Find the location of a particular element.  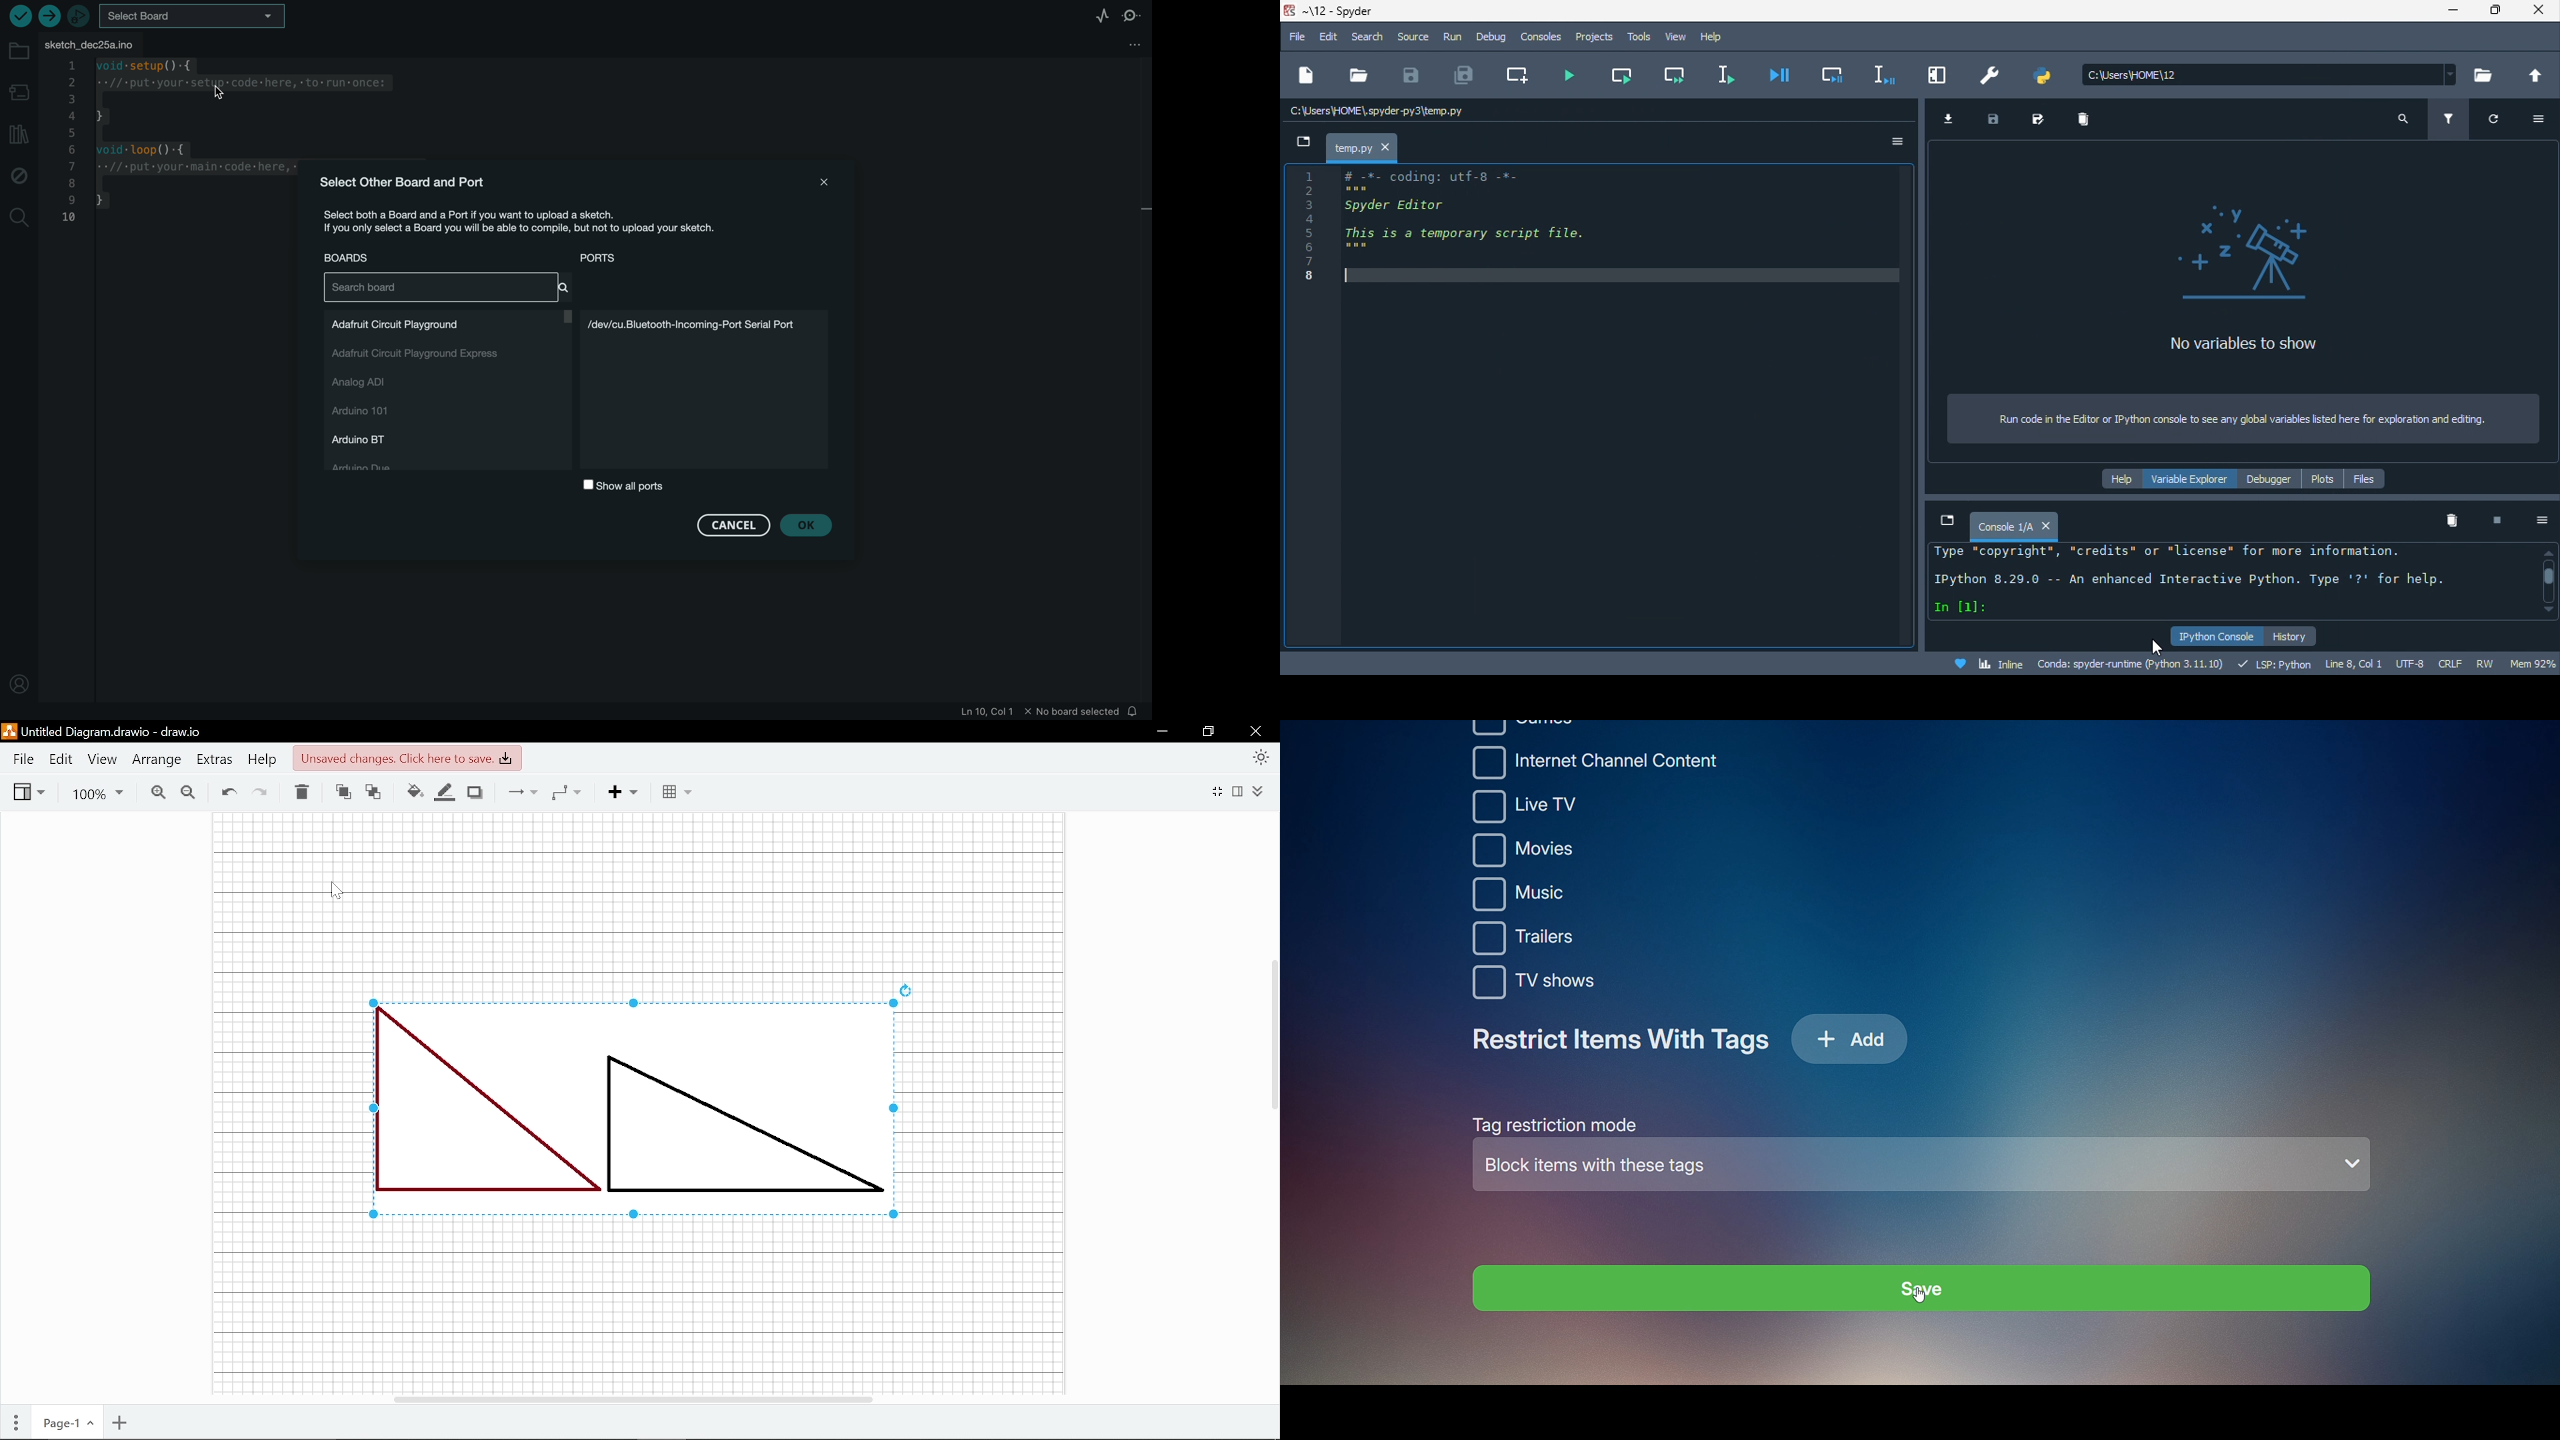

Added image is located at coordinates (635, 1109).